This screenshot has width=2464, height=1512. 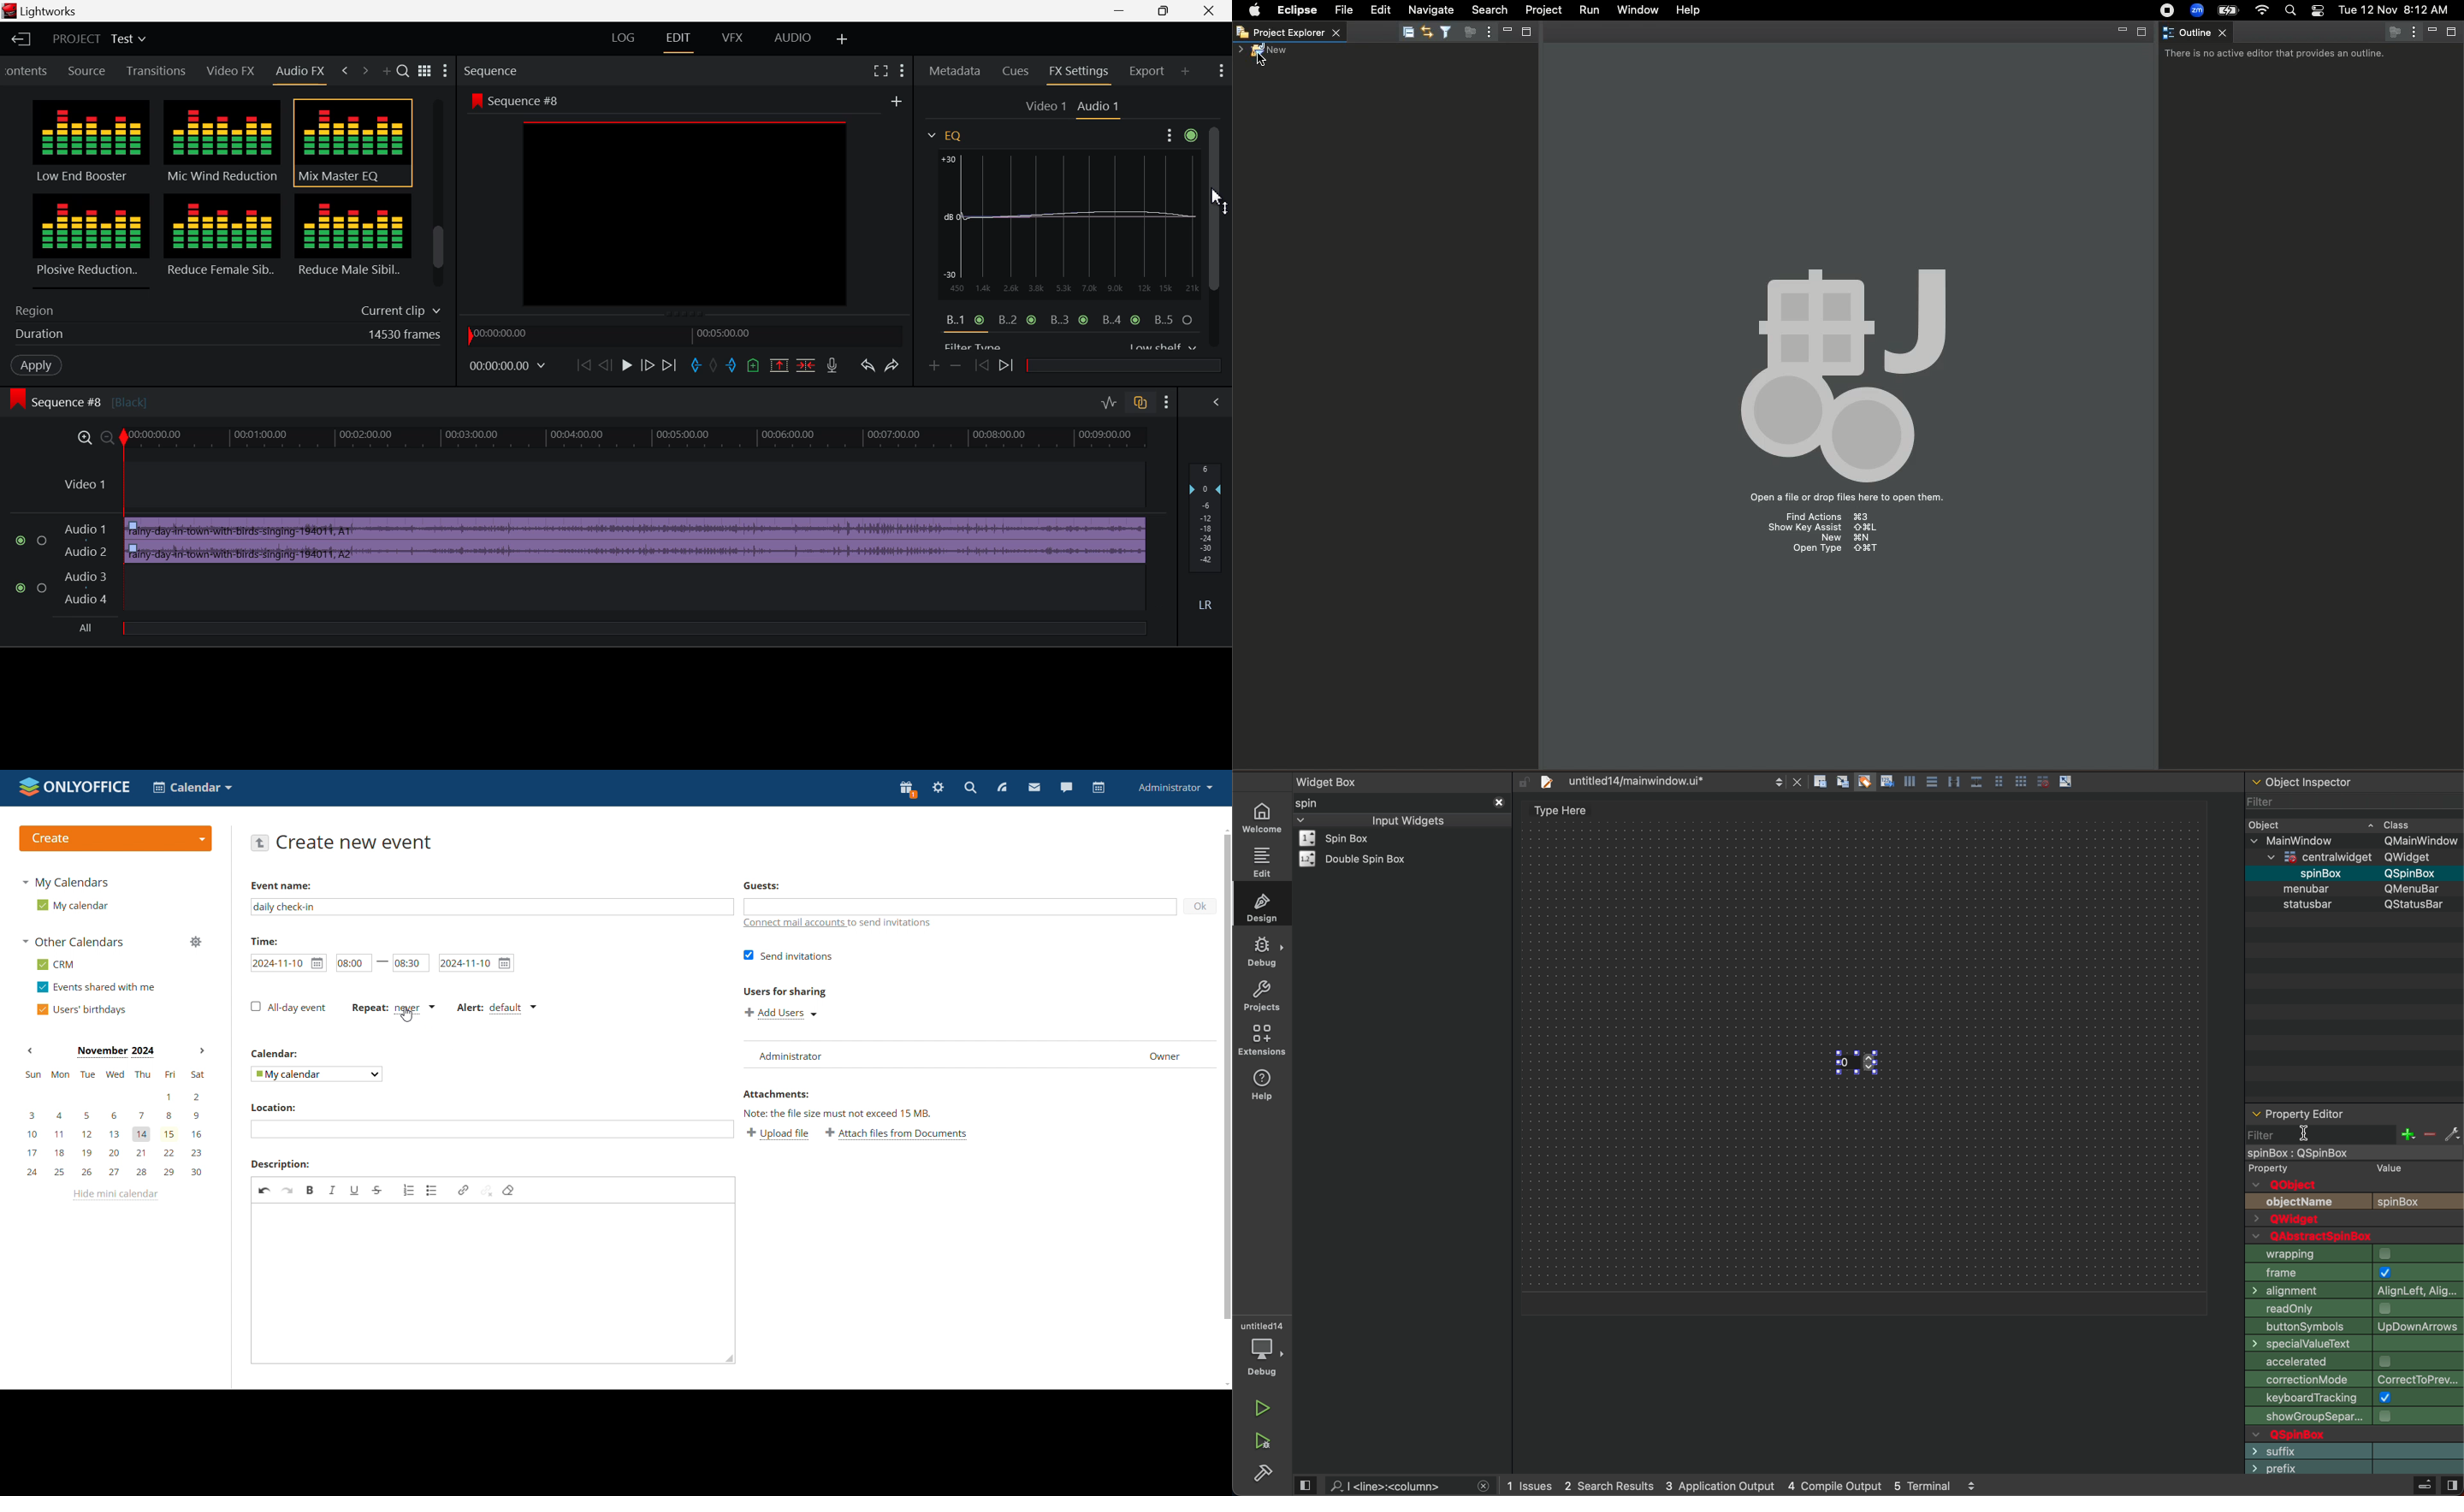 What do you see at coordinates (1821, 527) in the screenshot?
I see `Show key assist` at bounding box center [1821, 527].